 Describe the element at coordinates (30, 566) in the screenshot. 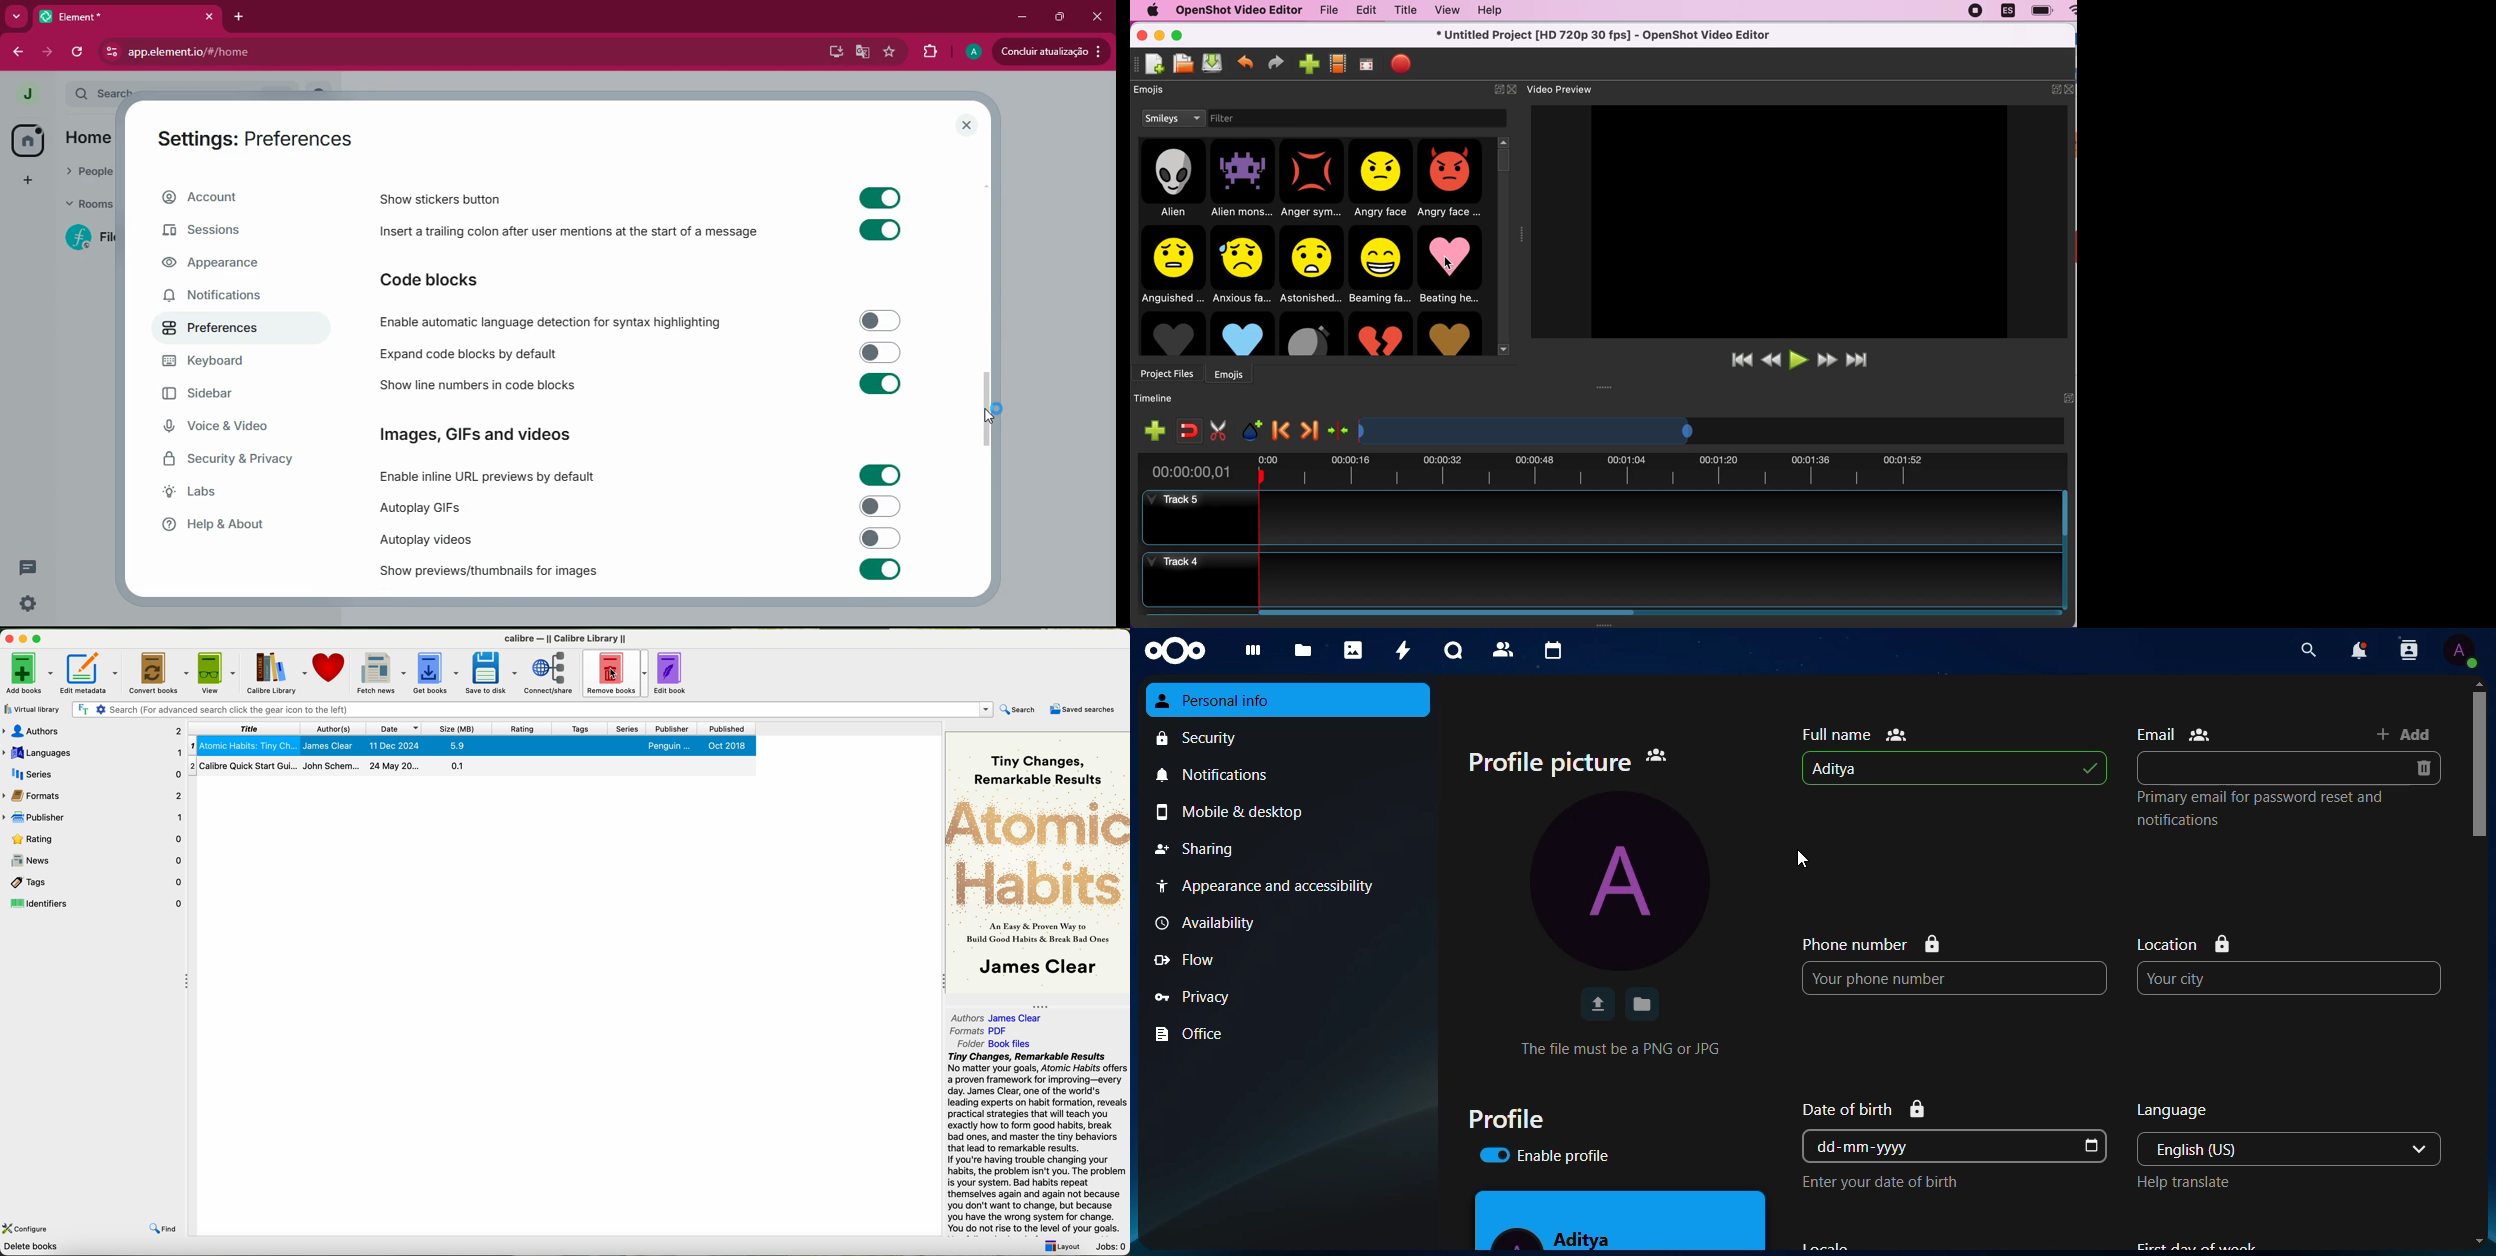

I see `comments` at that location.